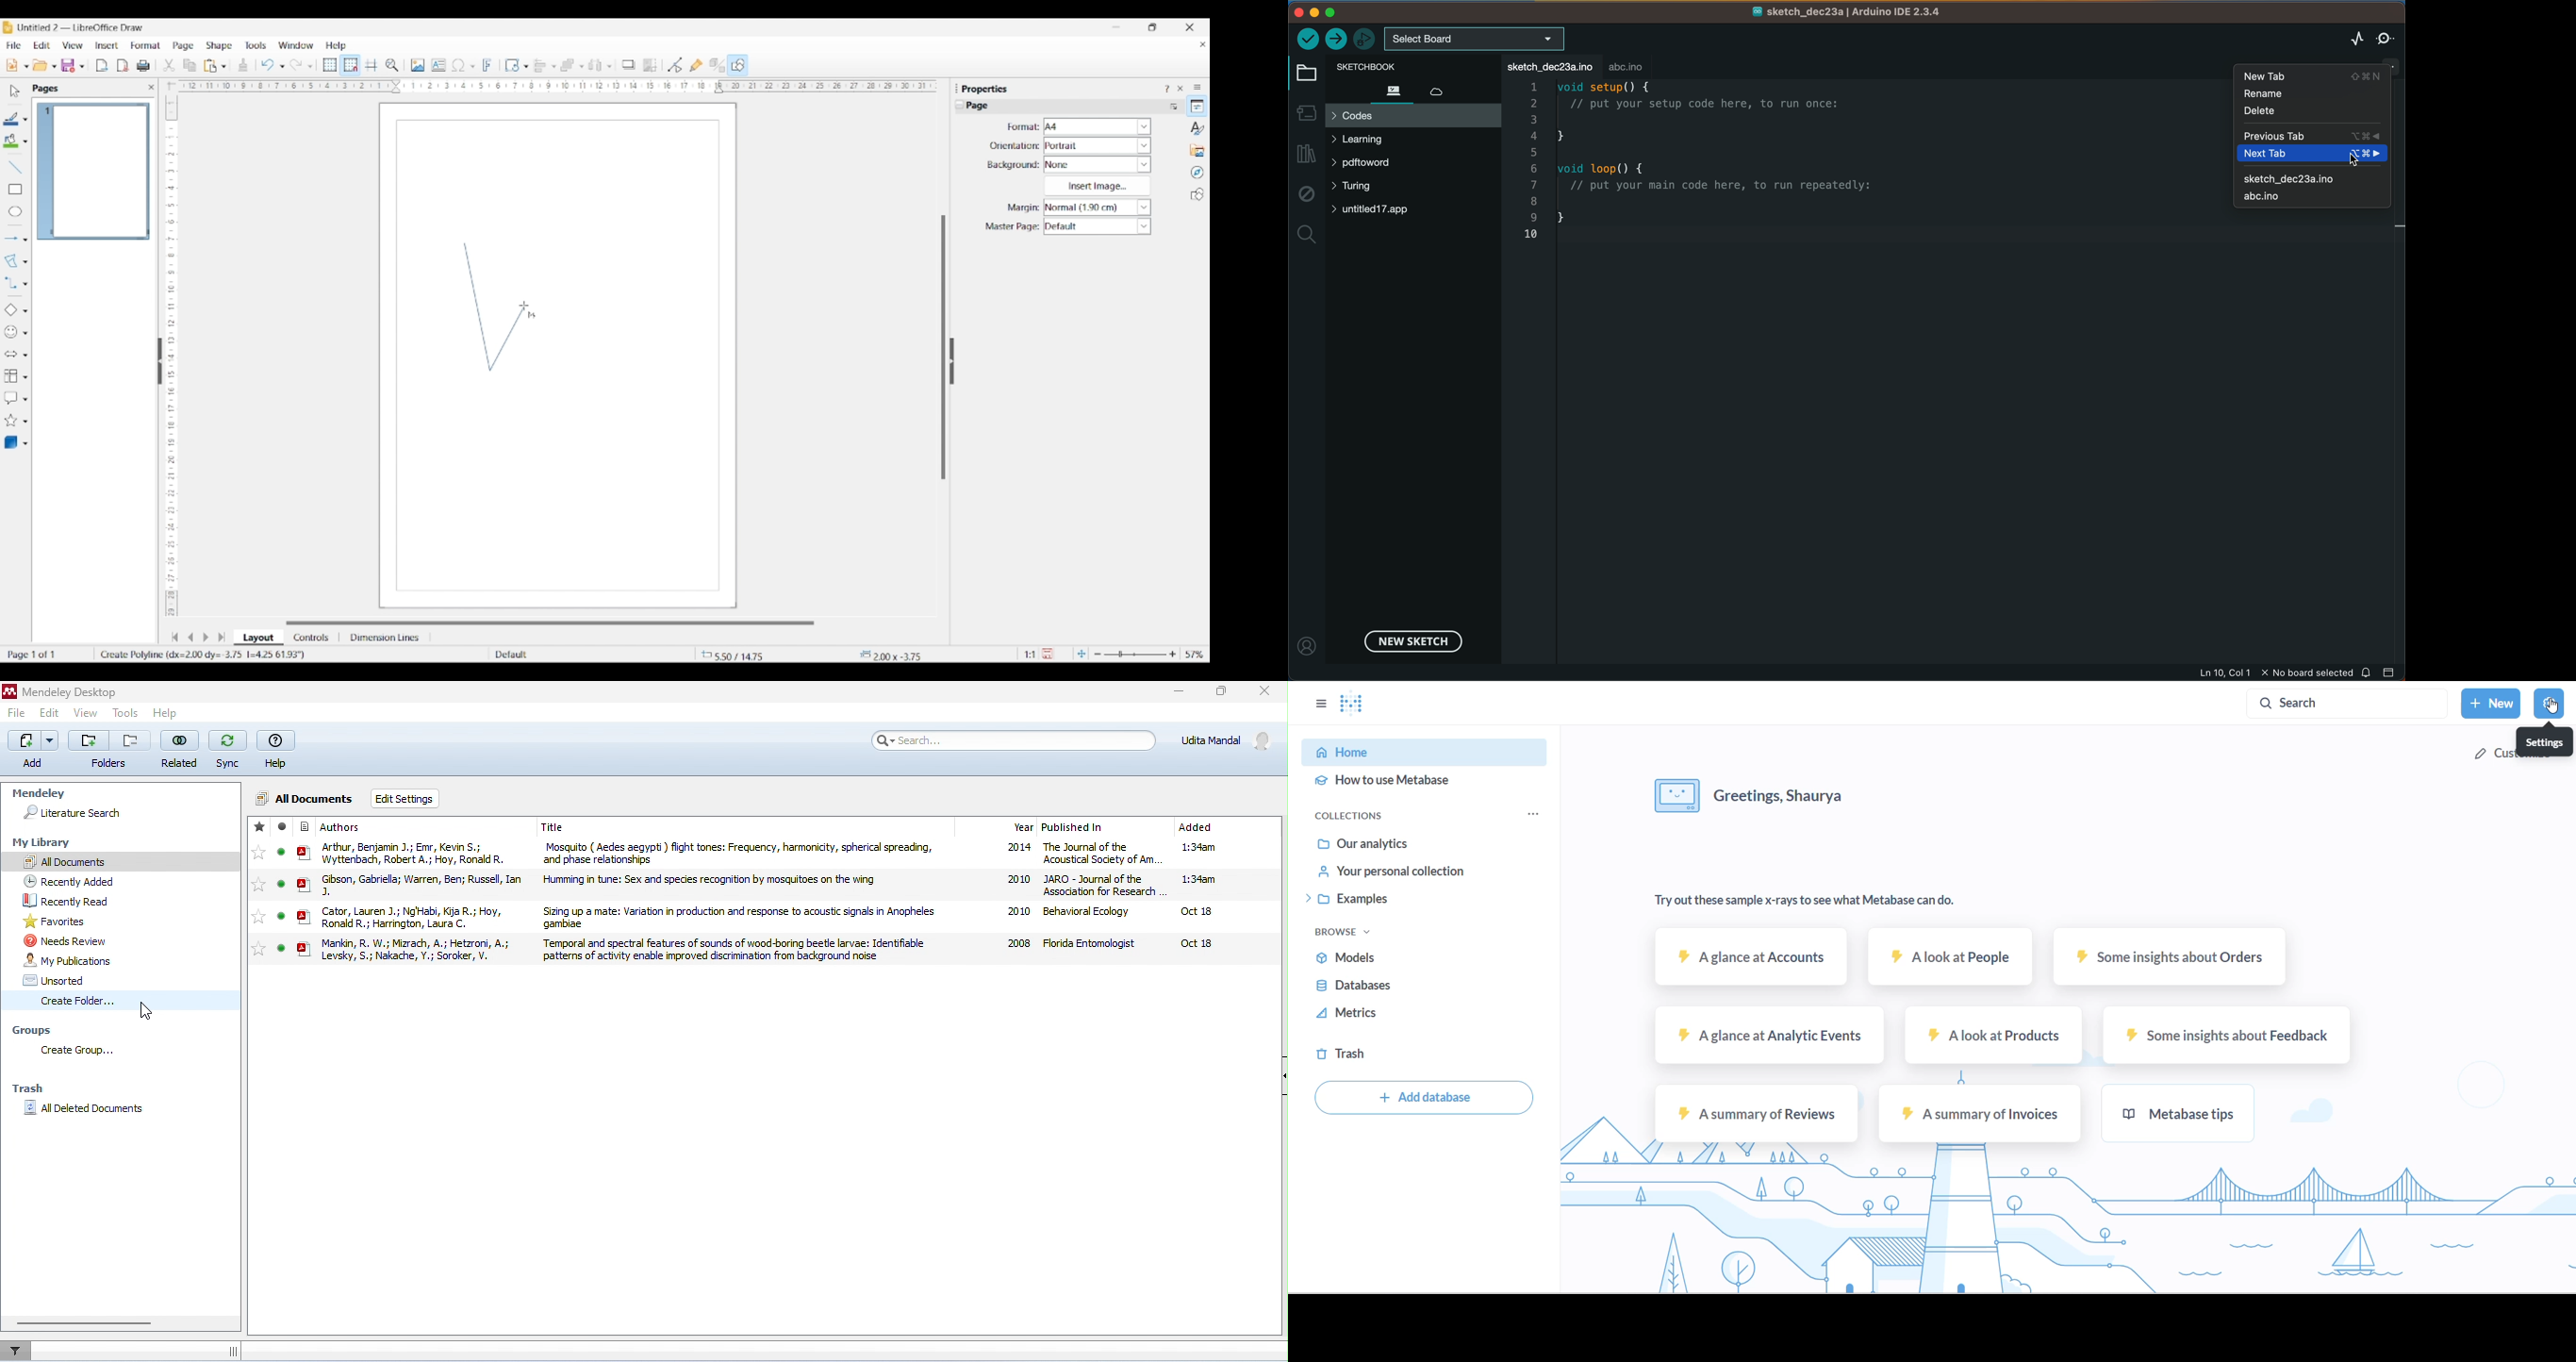 The image size is (2576, 1372). What do you see at coordinates (25, 262) in the screenshot?
I see `Curve and polygon options` at bounding box center [25, 262].